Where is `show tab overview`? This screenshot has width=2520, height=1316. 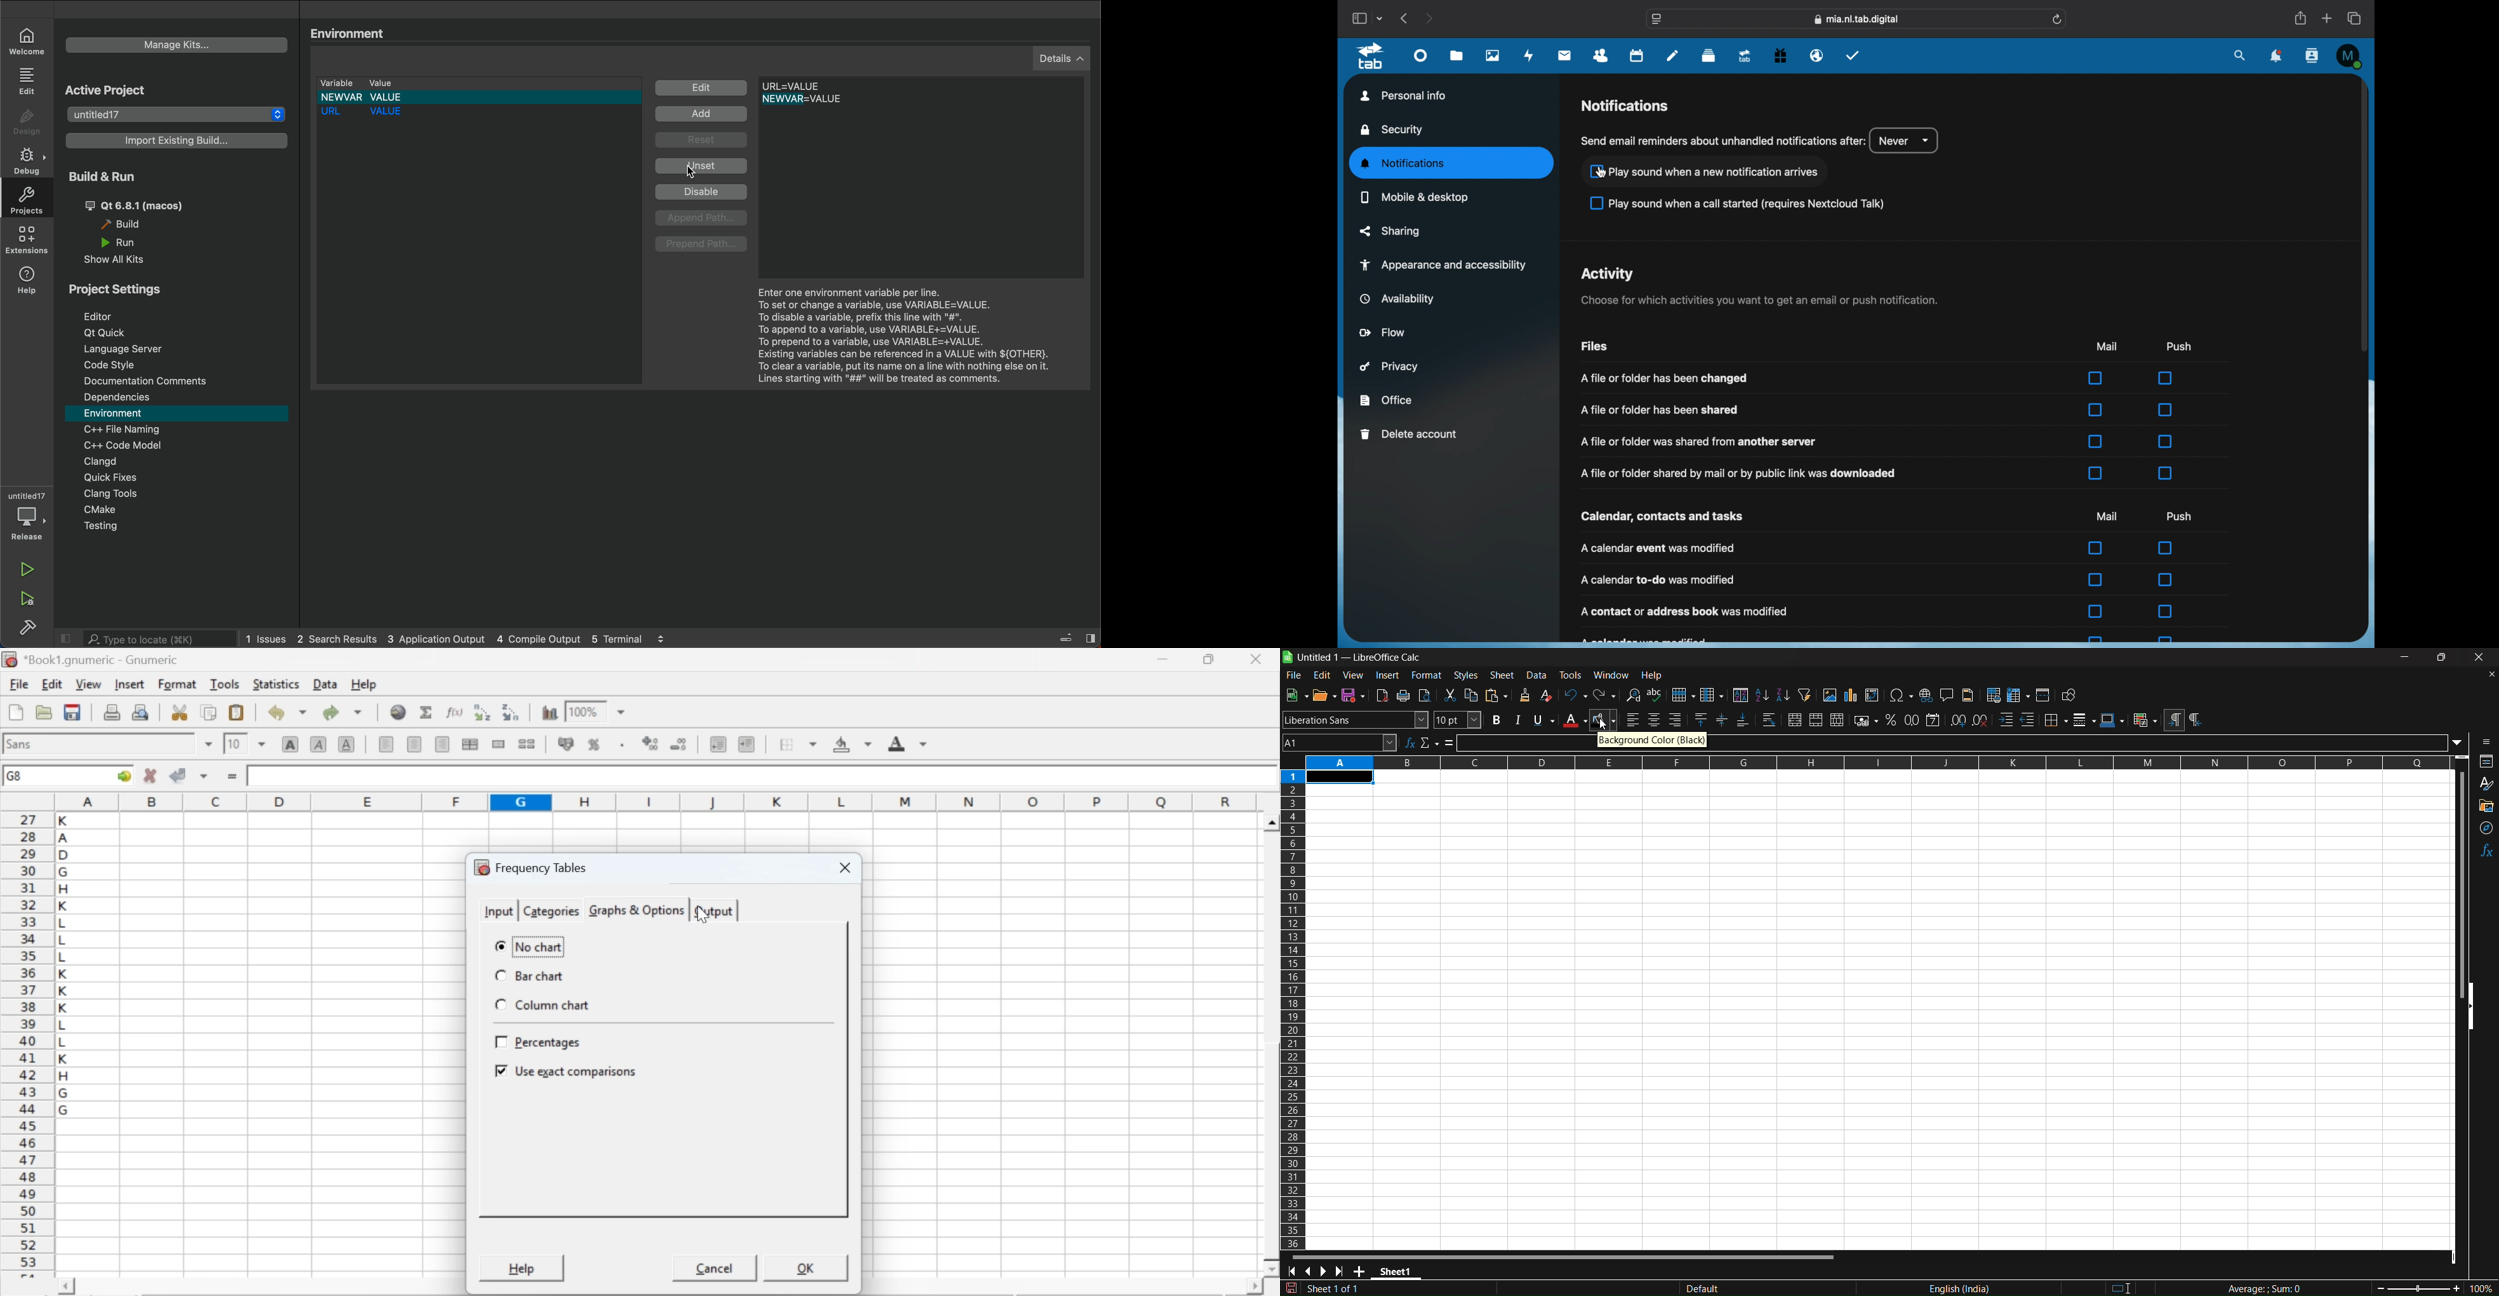
show tab overview is located at coordinates (2355, 18).